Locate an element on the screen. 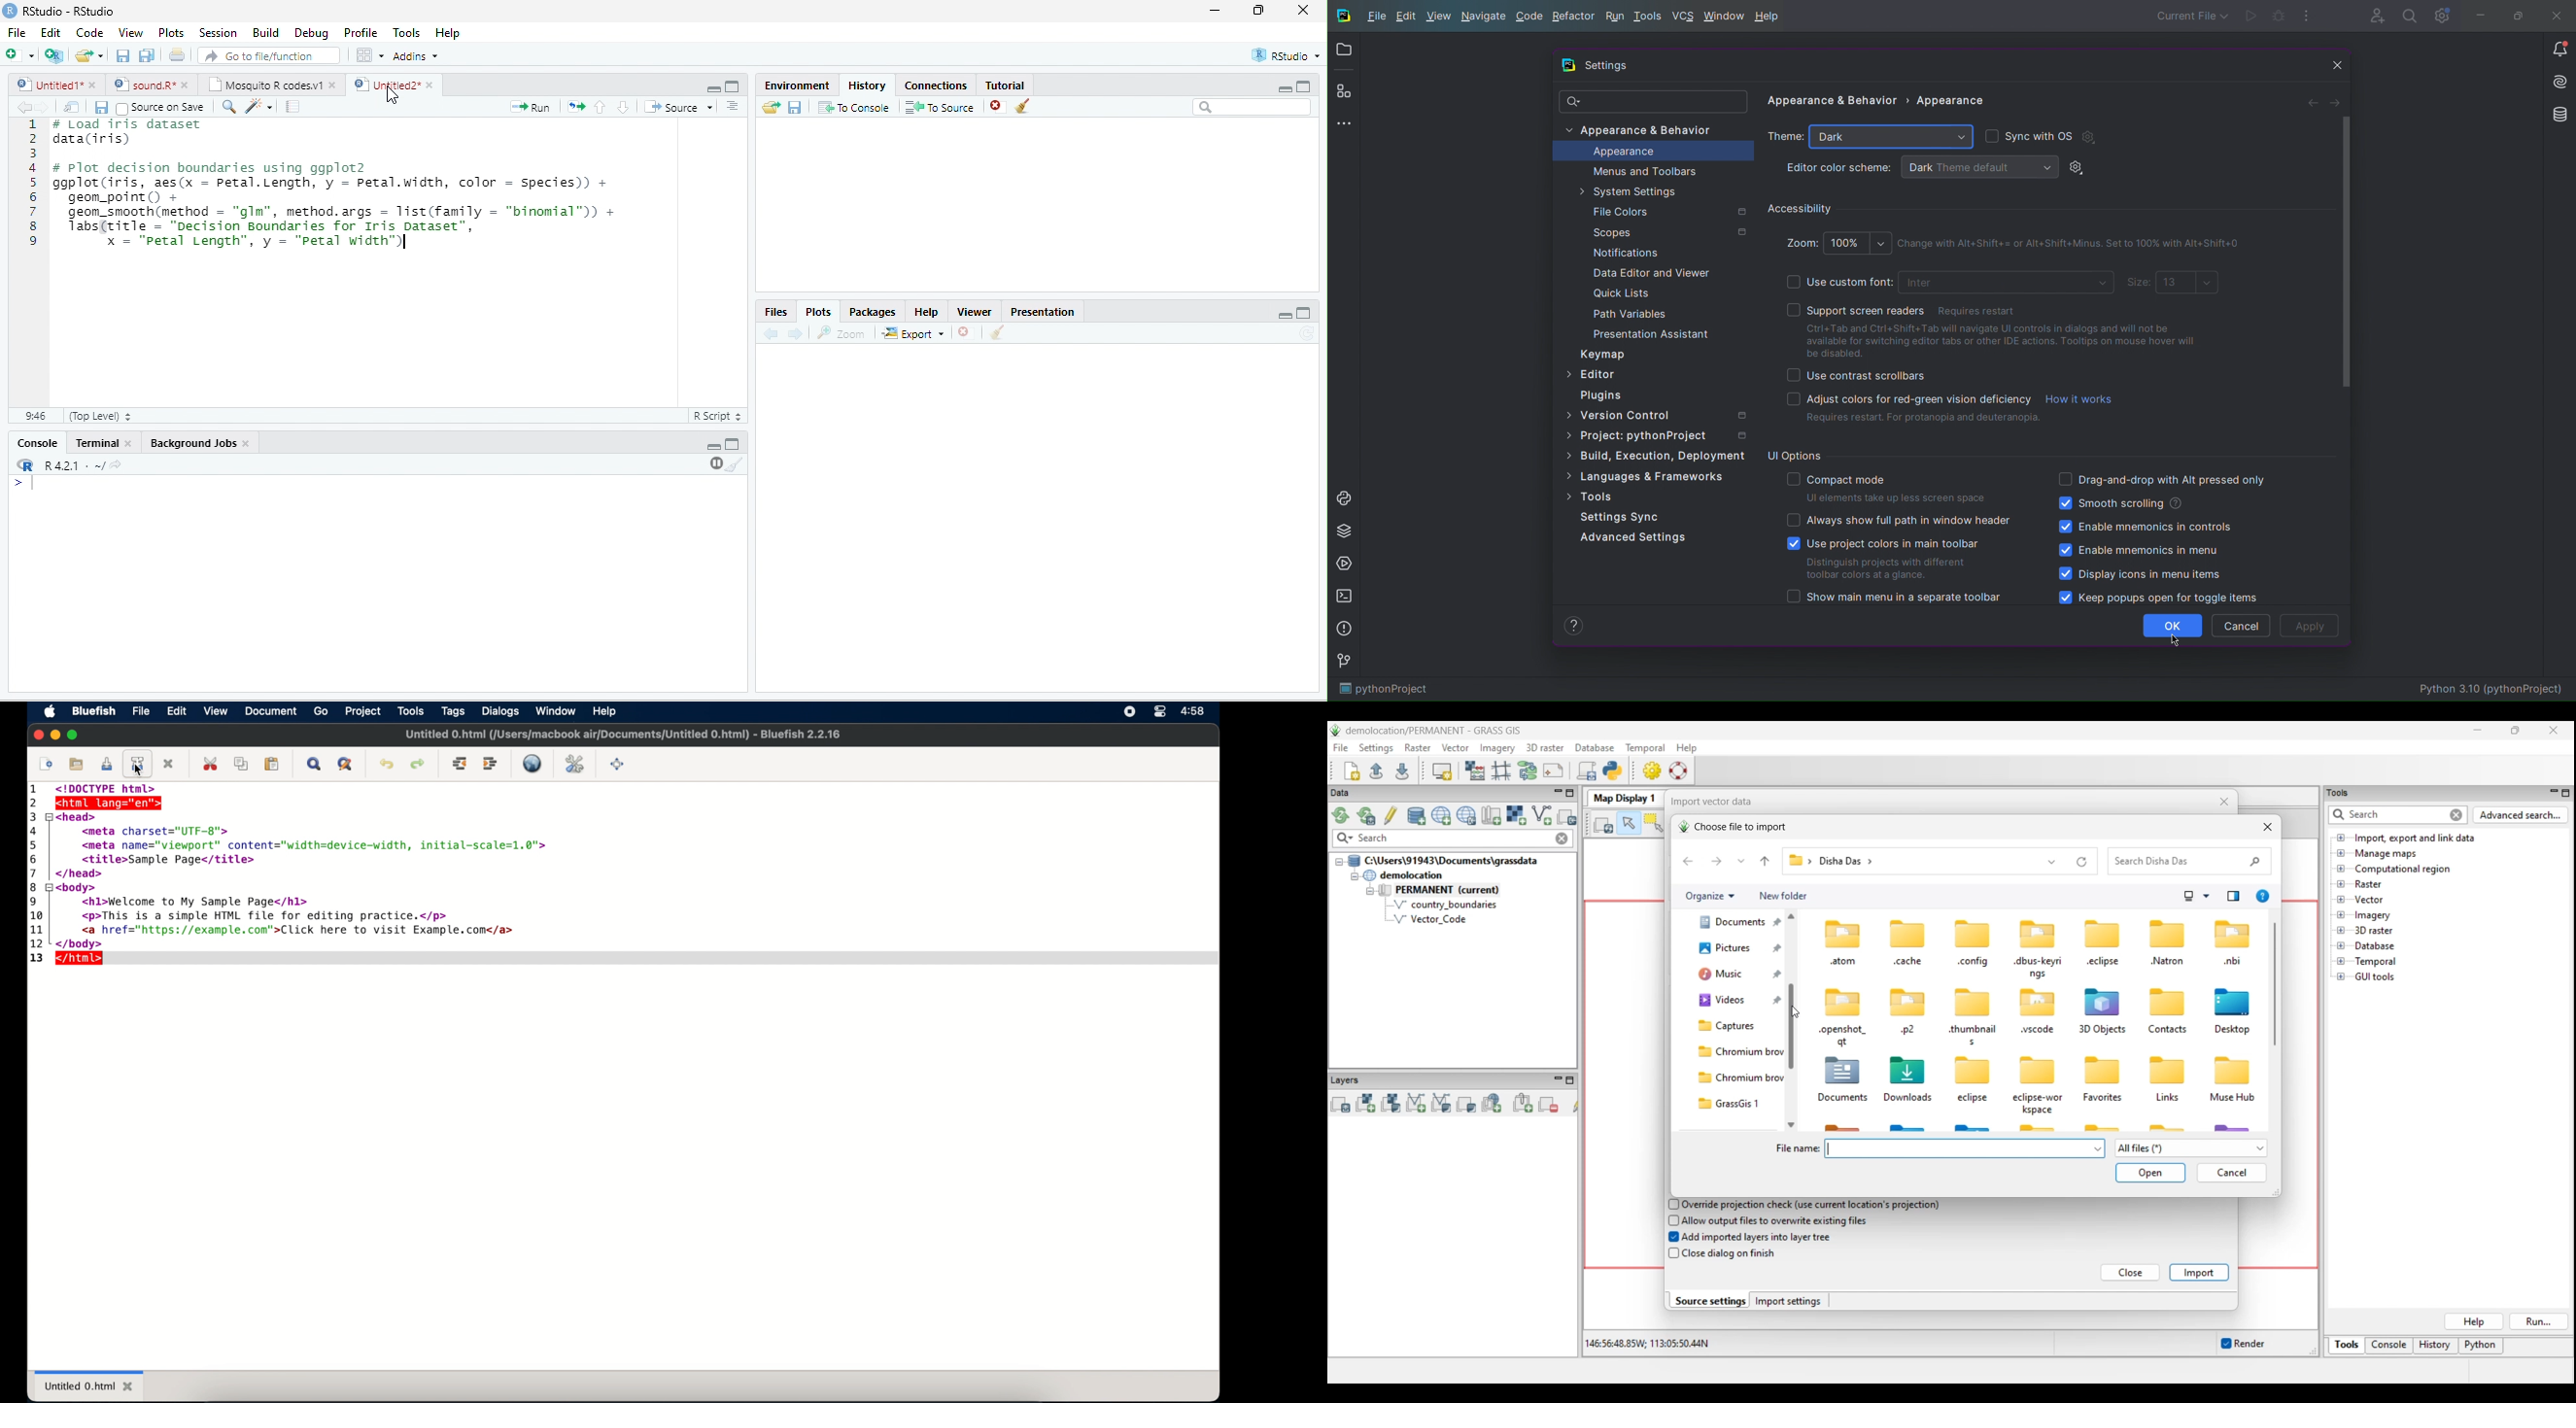 This screenshot has width=2576, height=1428. options is located at coordinates (370, 55).